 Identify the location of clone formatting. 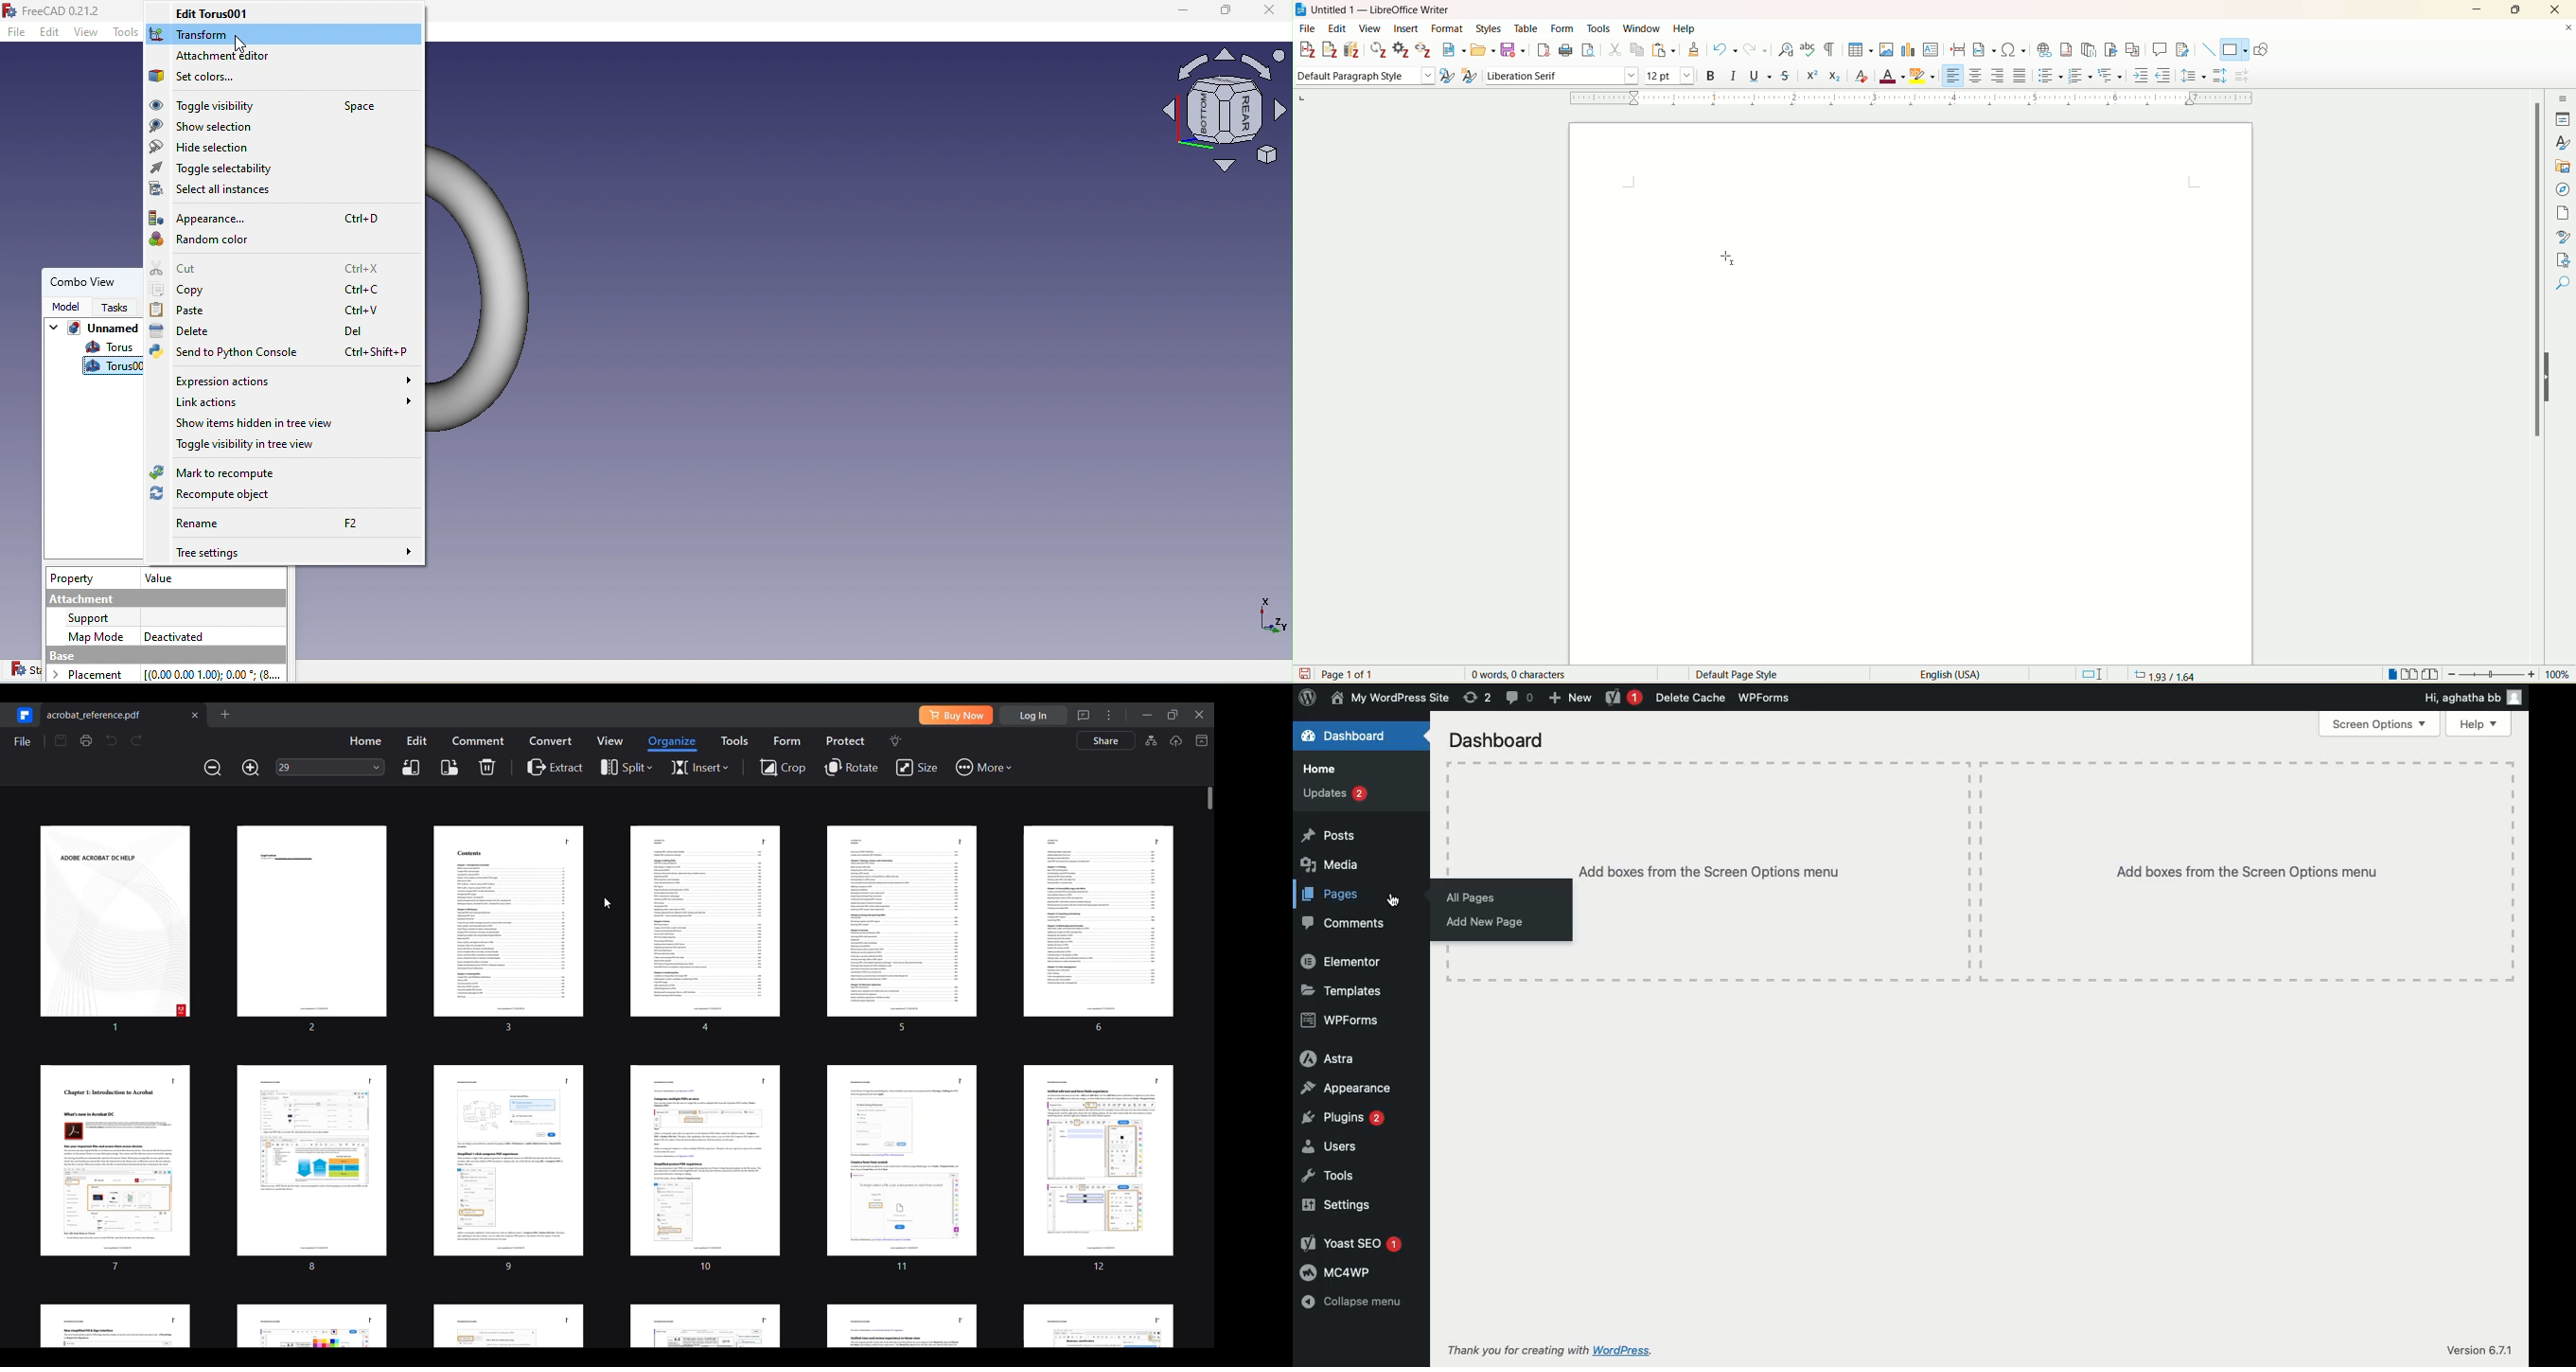
(1694, 49).